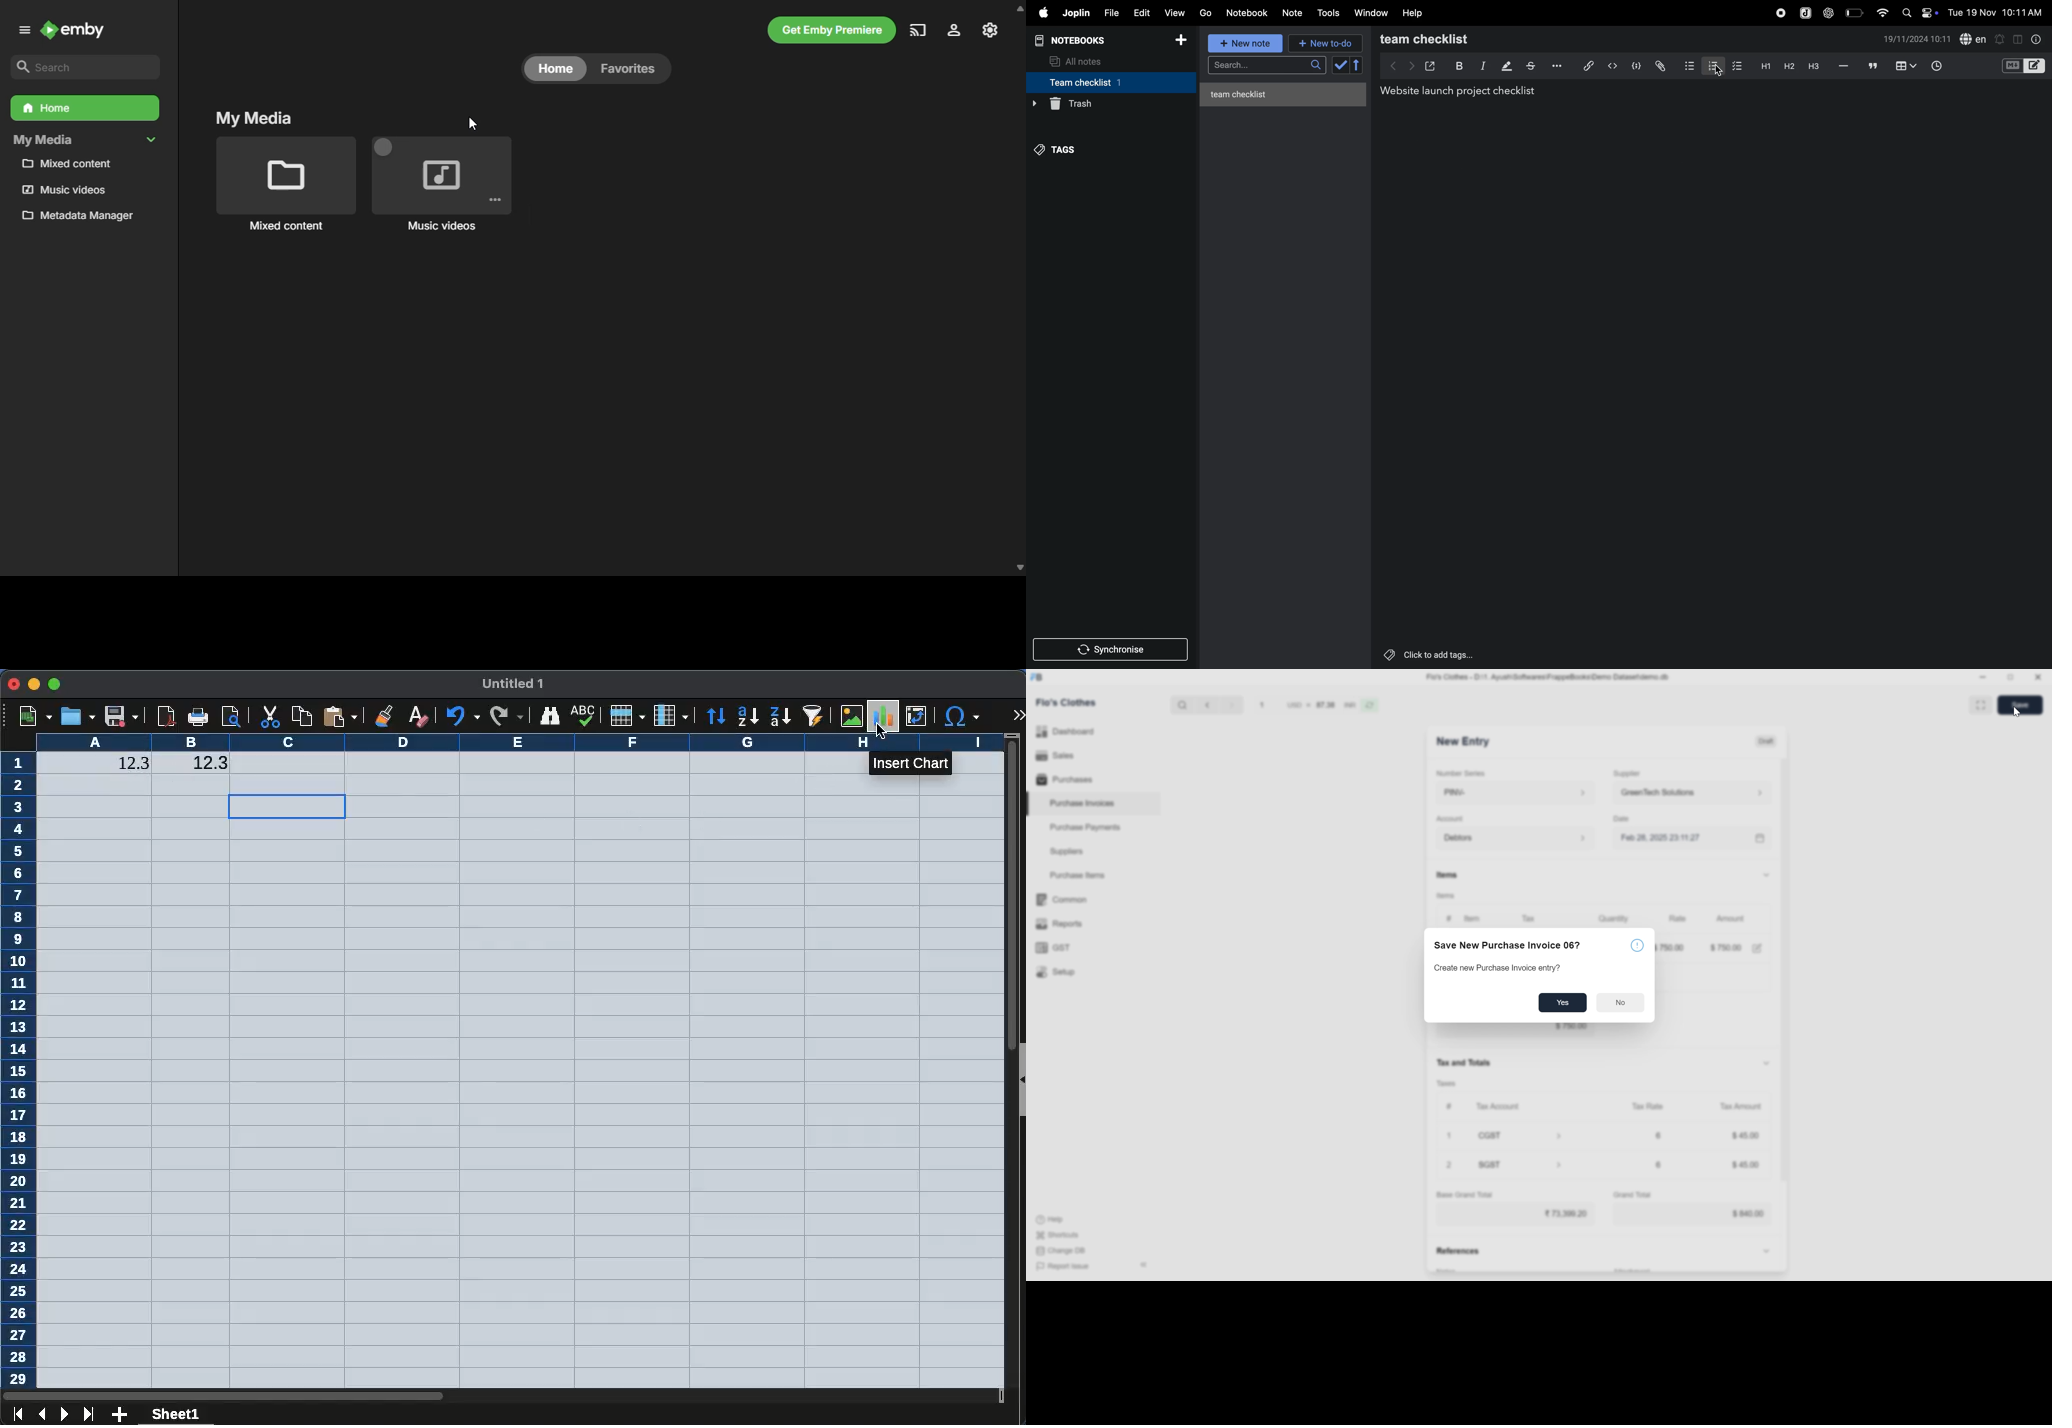 The height and width of the screenshot is (1428, 2072). What do you see at coordinates (83, 66) in the screenshot?
I see `search` at bounding box center [83, 66].